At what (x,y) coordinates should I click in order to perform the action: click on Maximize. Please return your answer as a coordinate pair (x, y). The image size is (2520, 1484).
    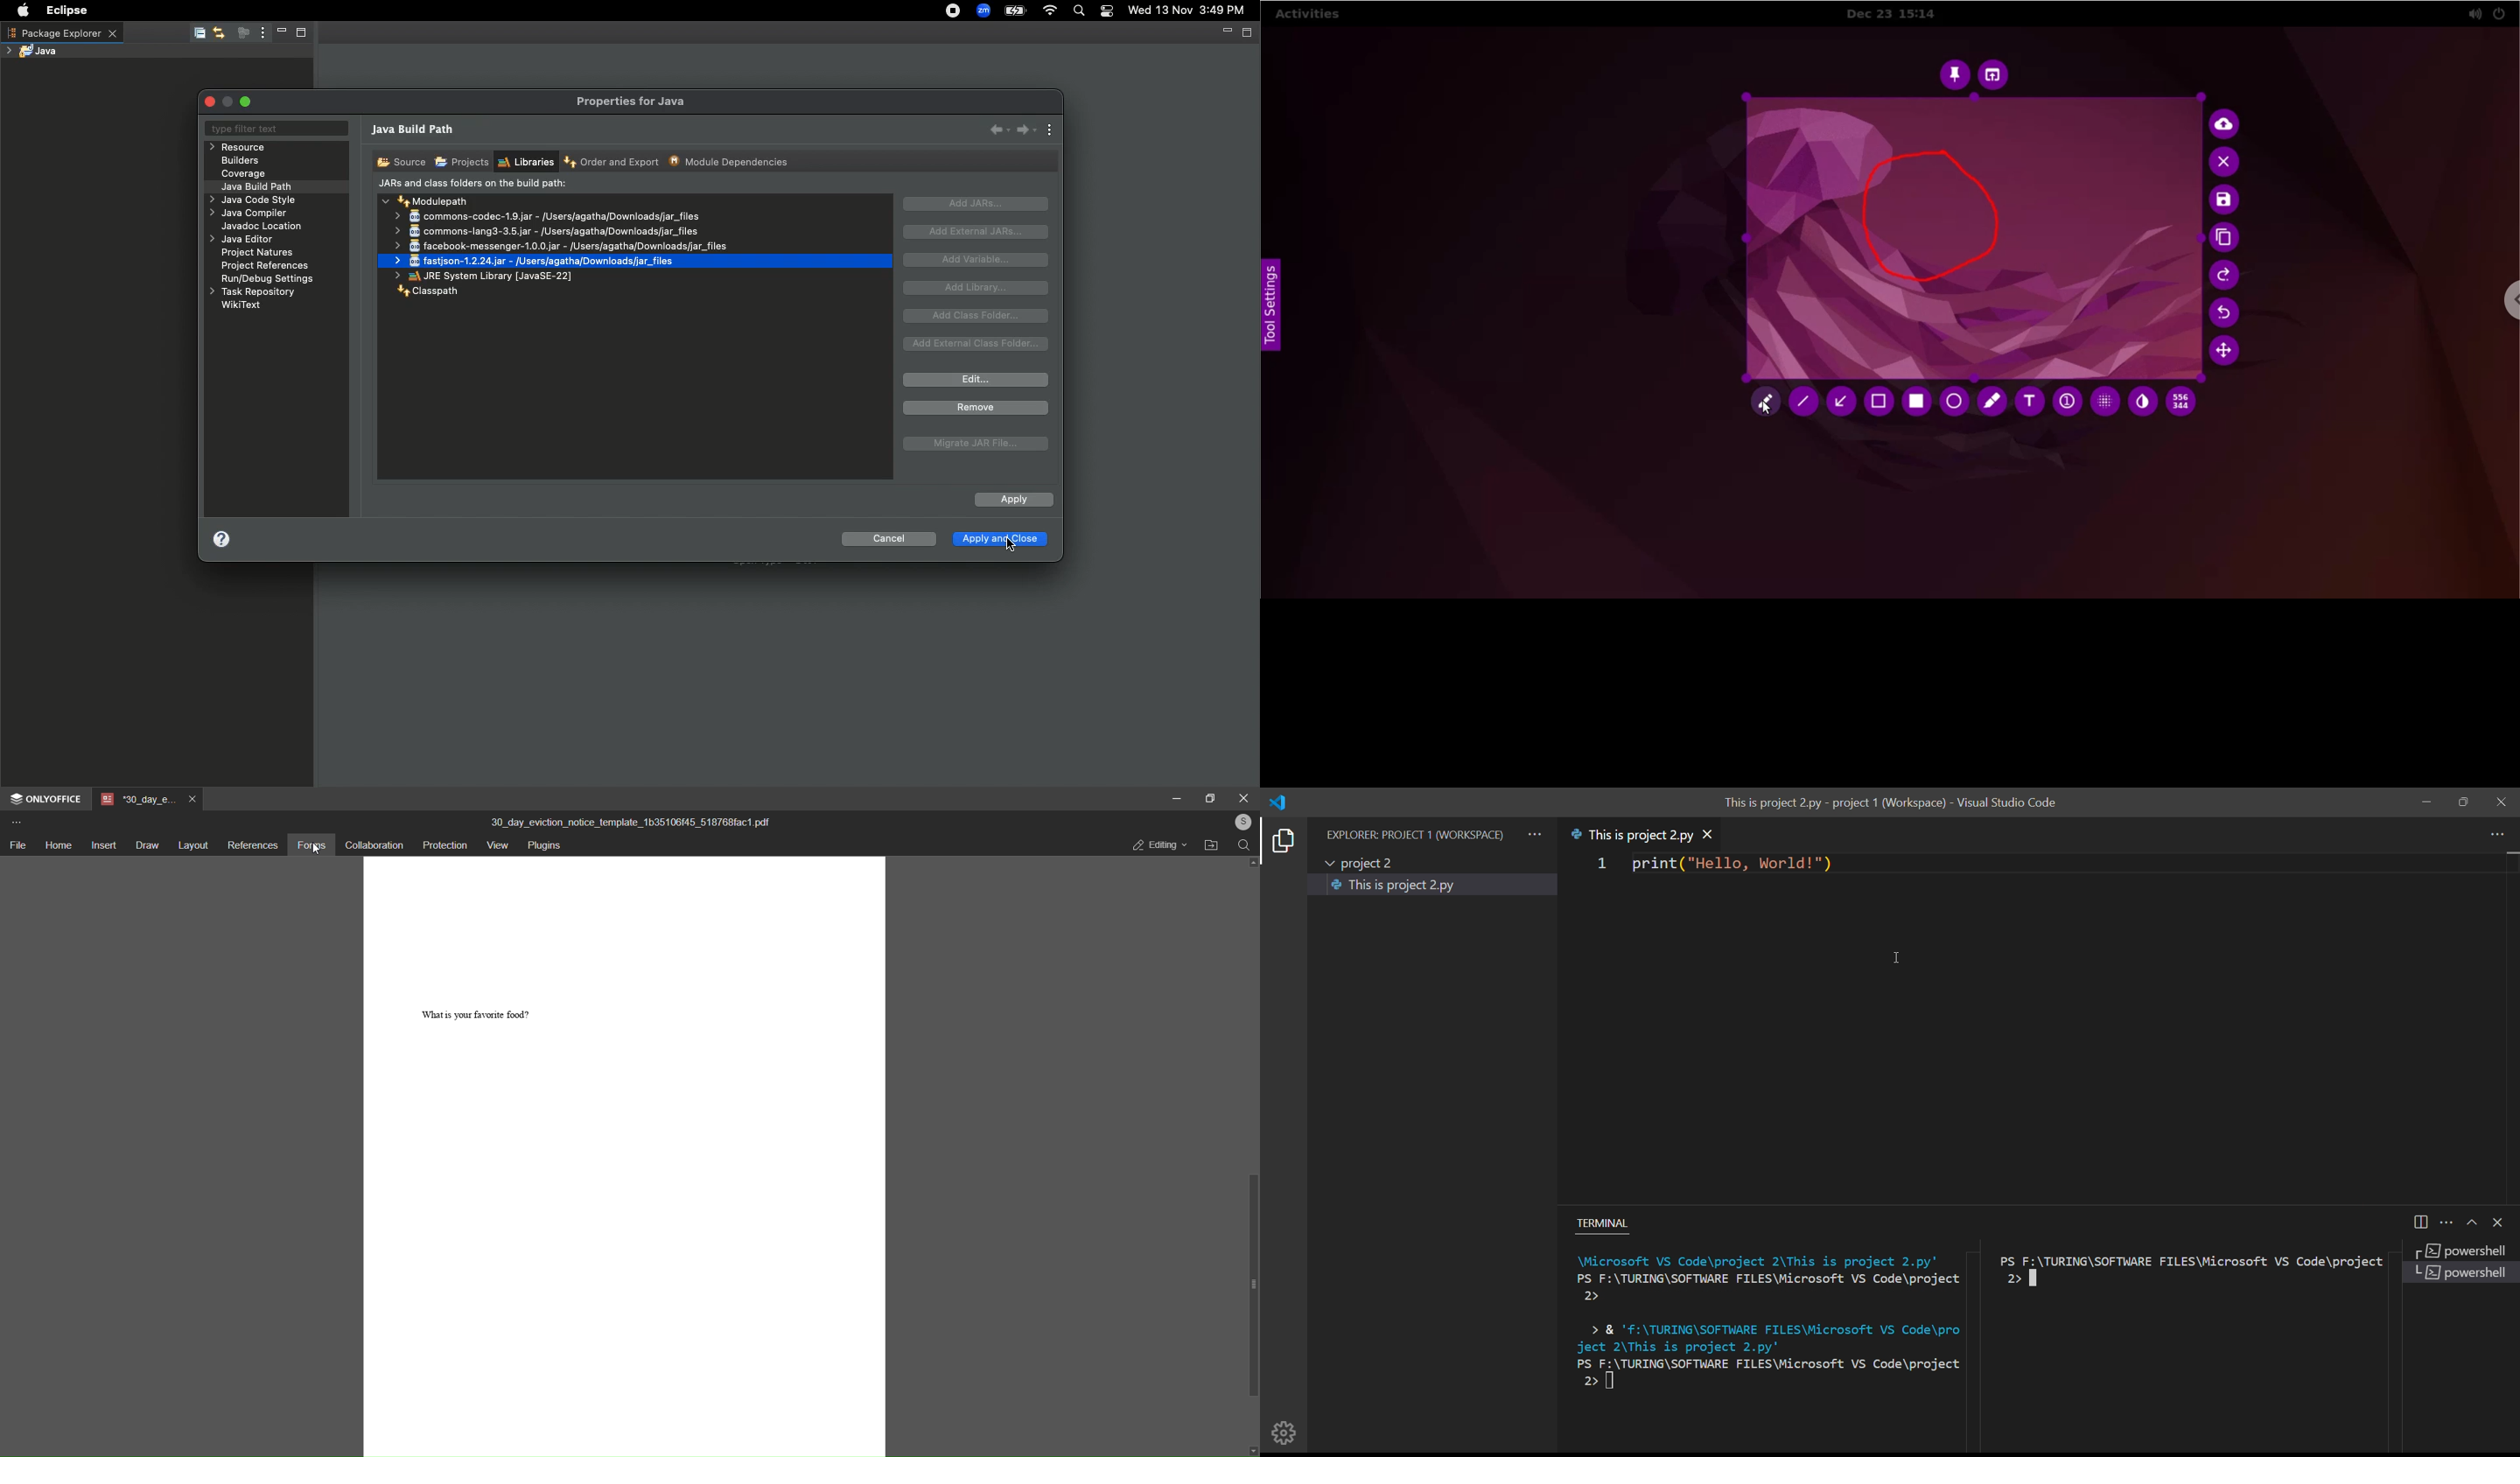
    Looking at the image, I should click on (248, 102).